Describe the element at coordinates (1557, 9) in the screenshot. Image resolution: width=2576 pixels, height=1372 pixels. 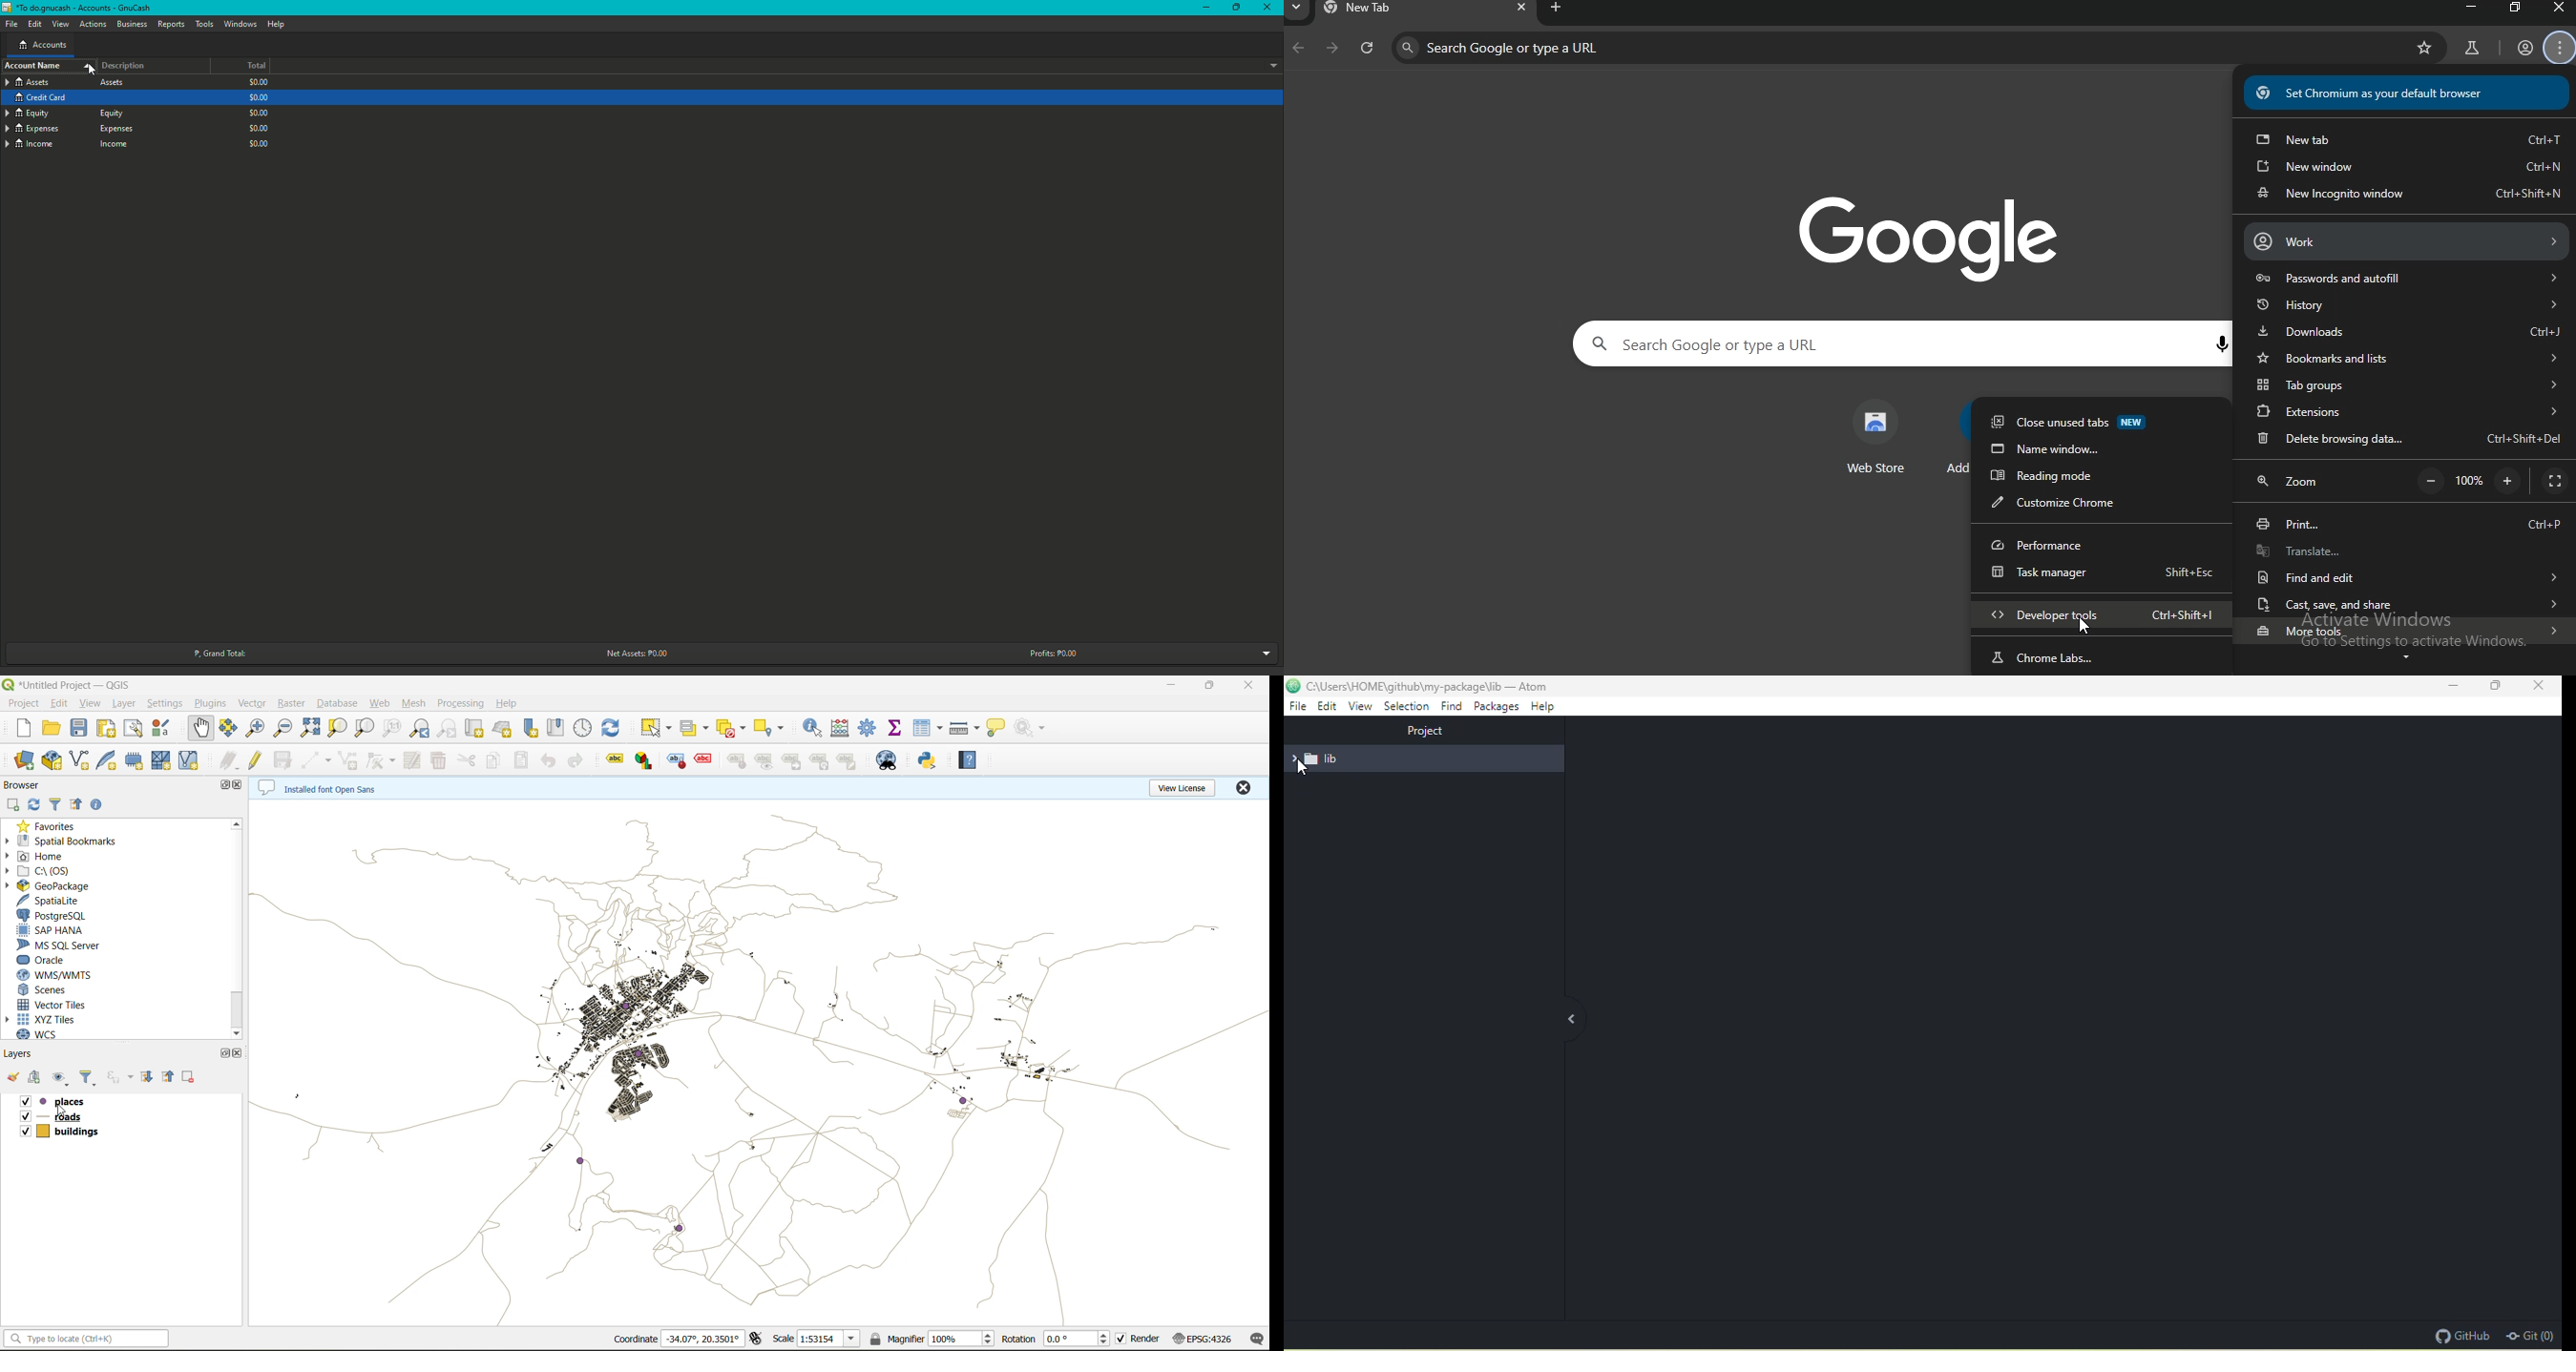
I see `new tab` at that location.